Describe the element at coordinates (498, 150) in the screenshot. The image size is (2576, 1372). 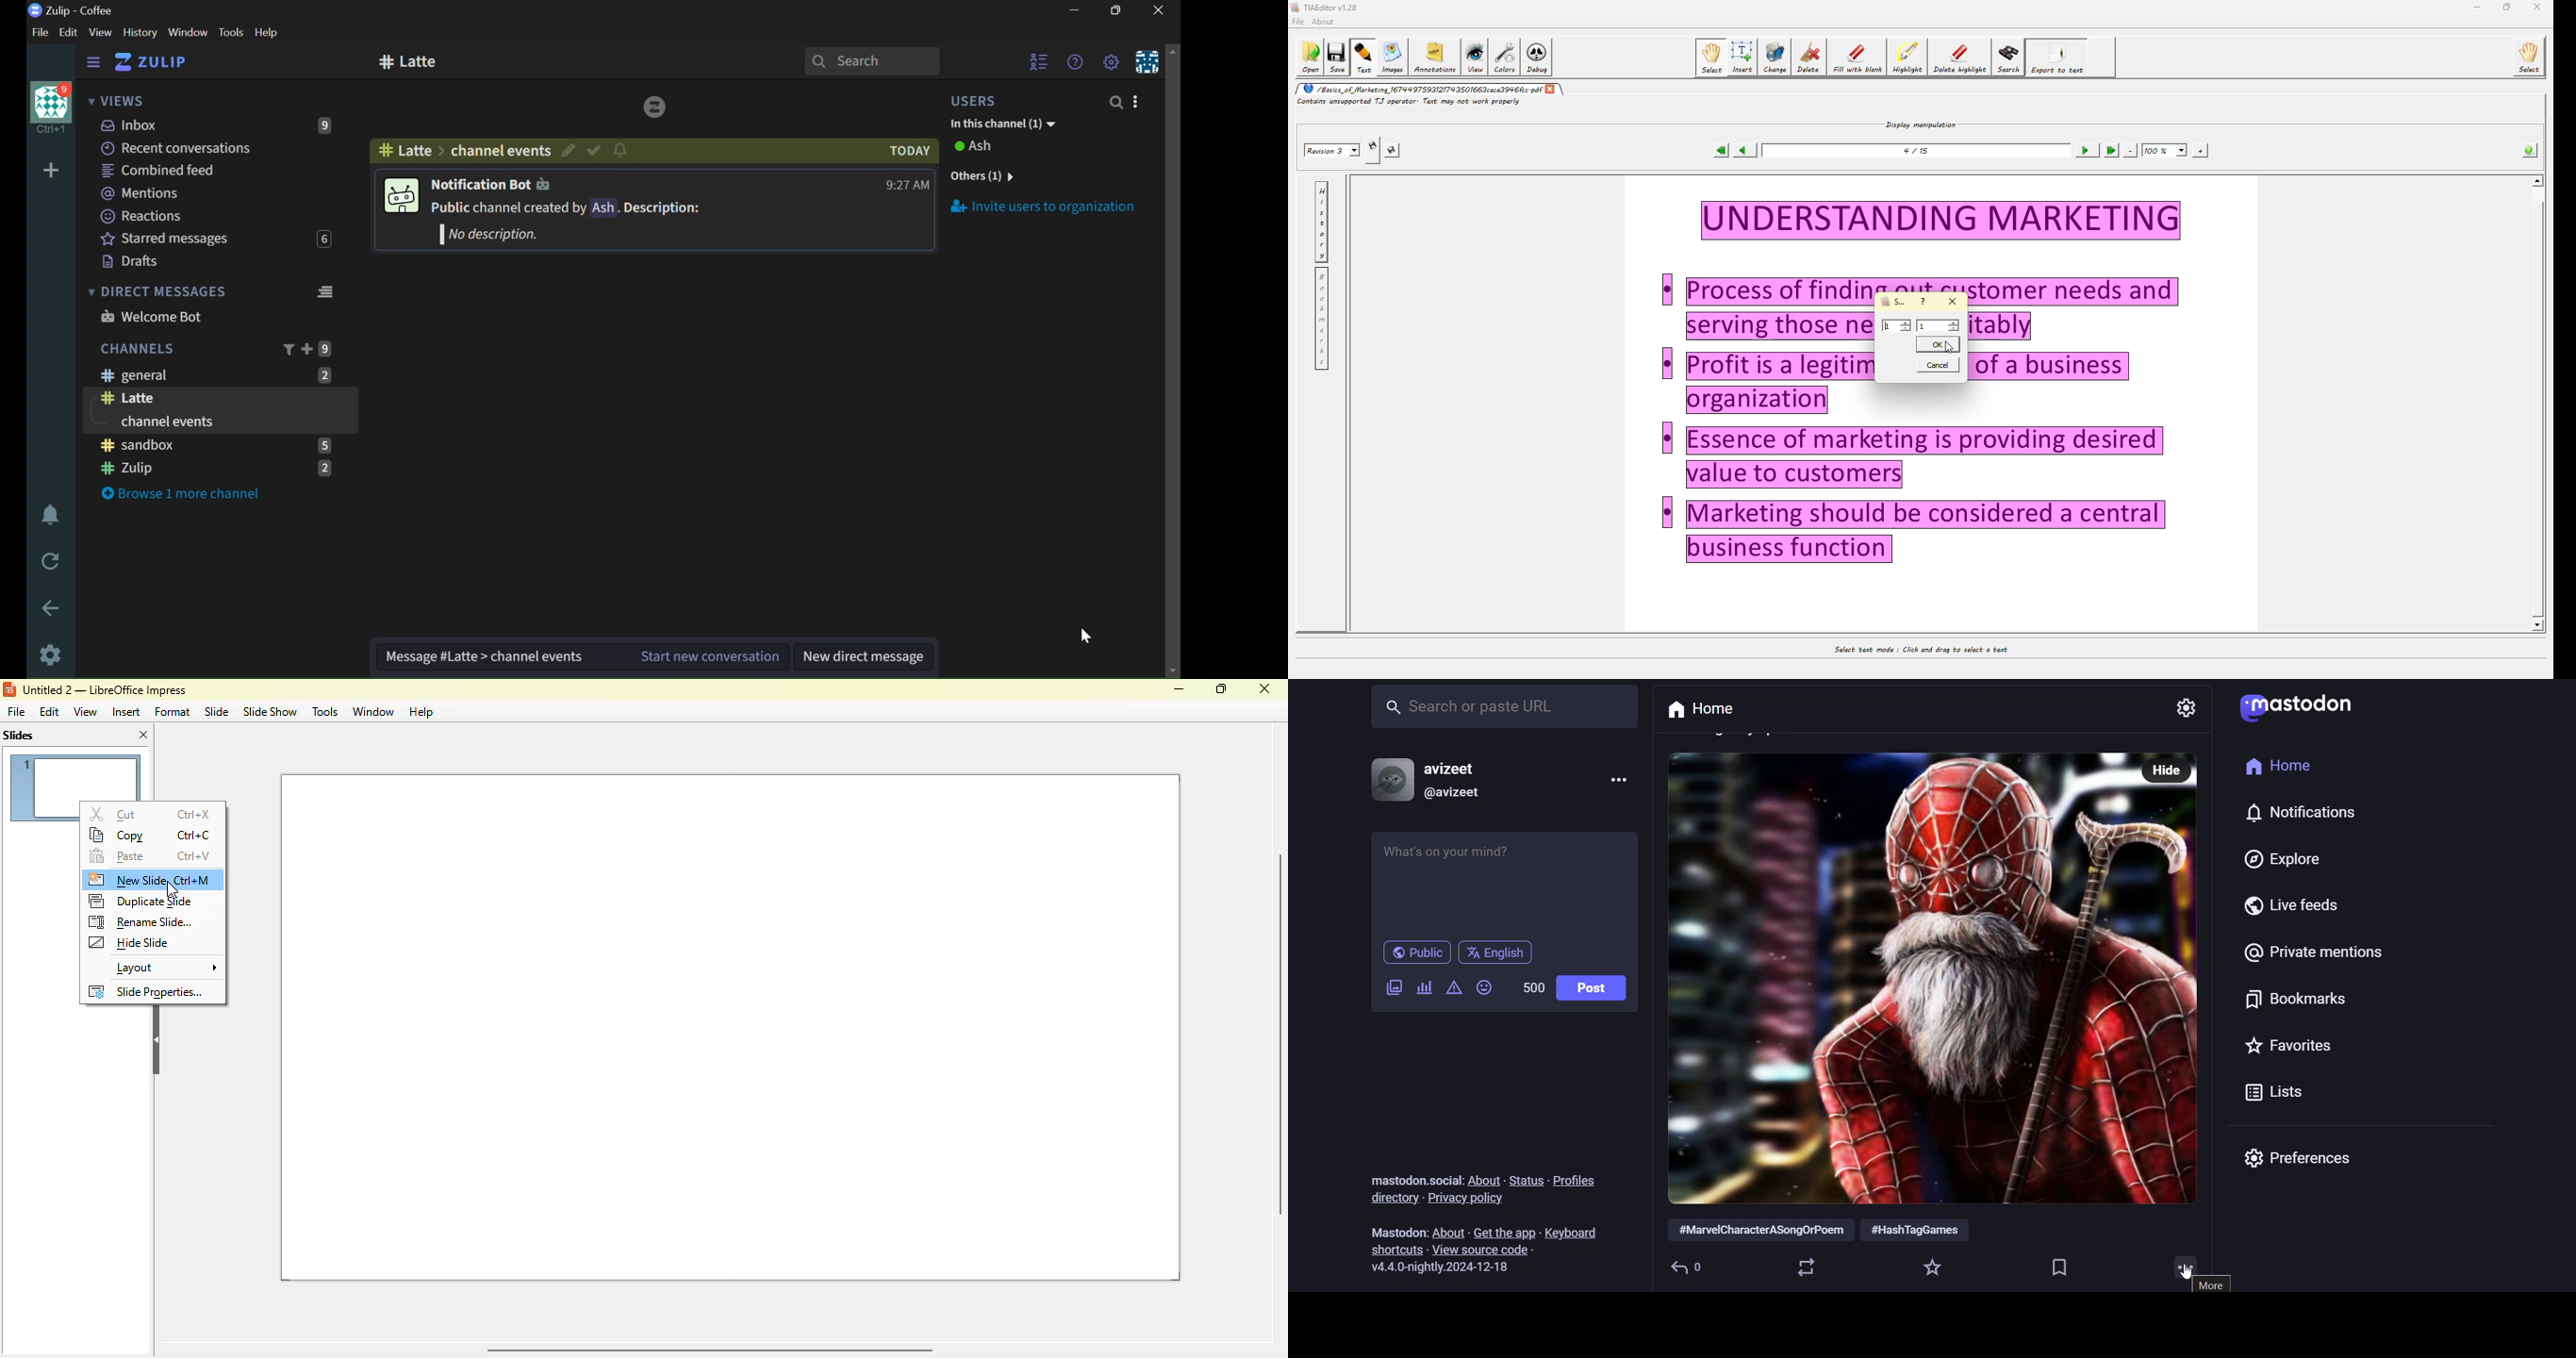
I see `Channel events` at that location.